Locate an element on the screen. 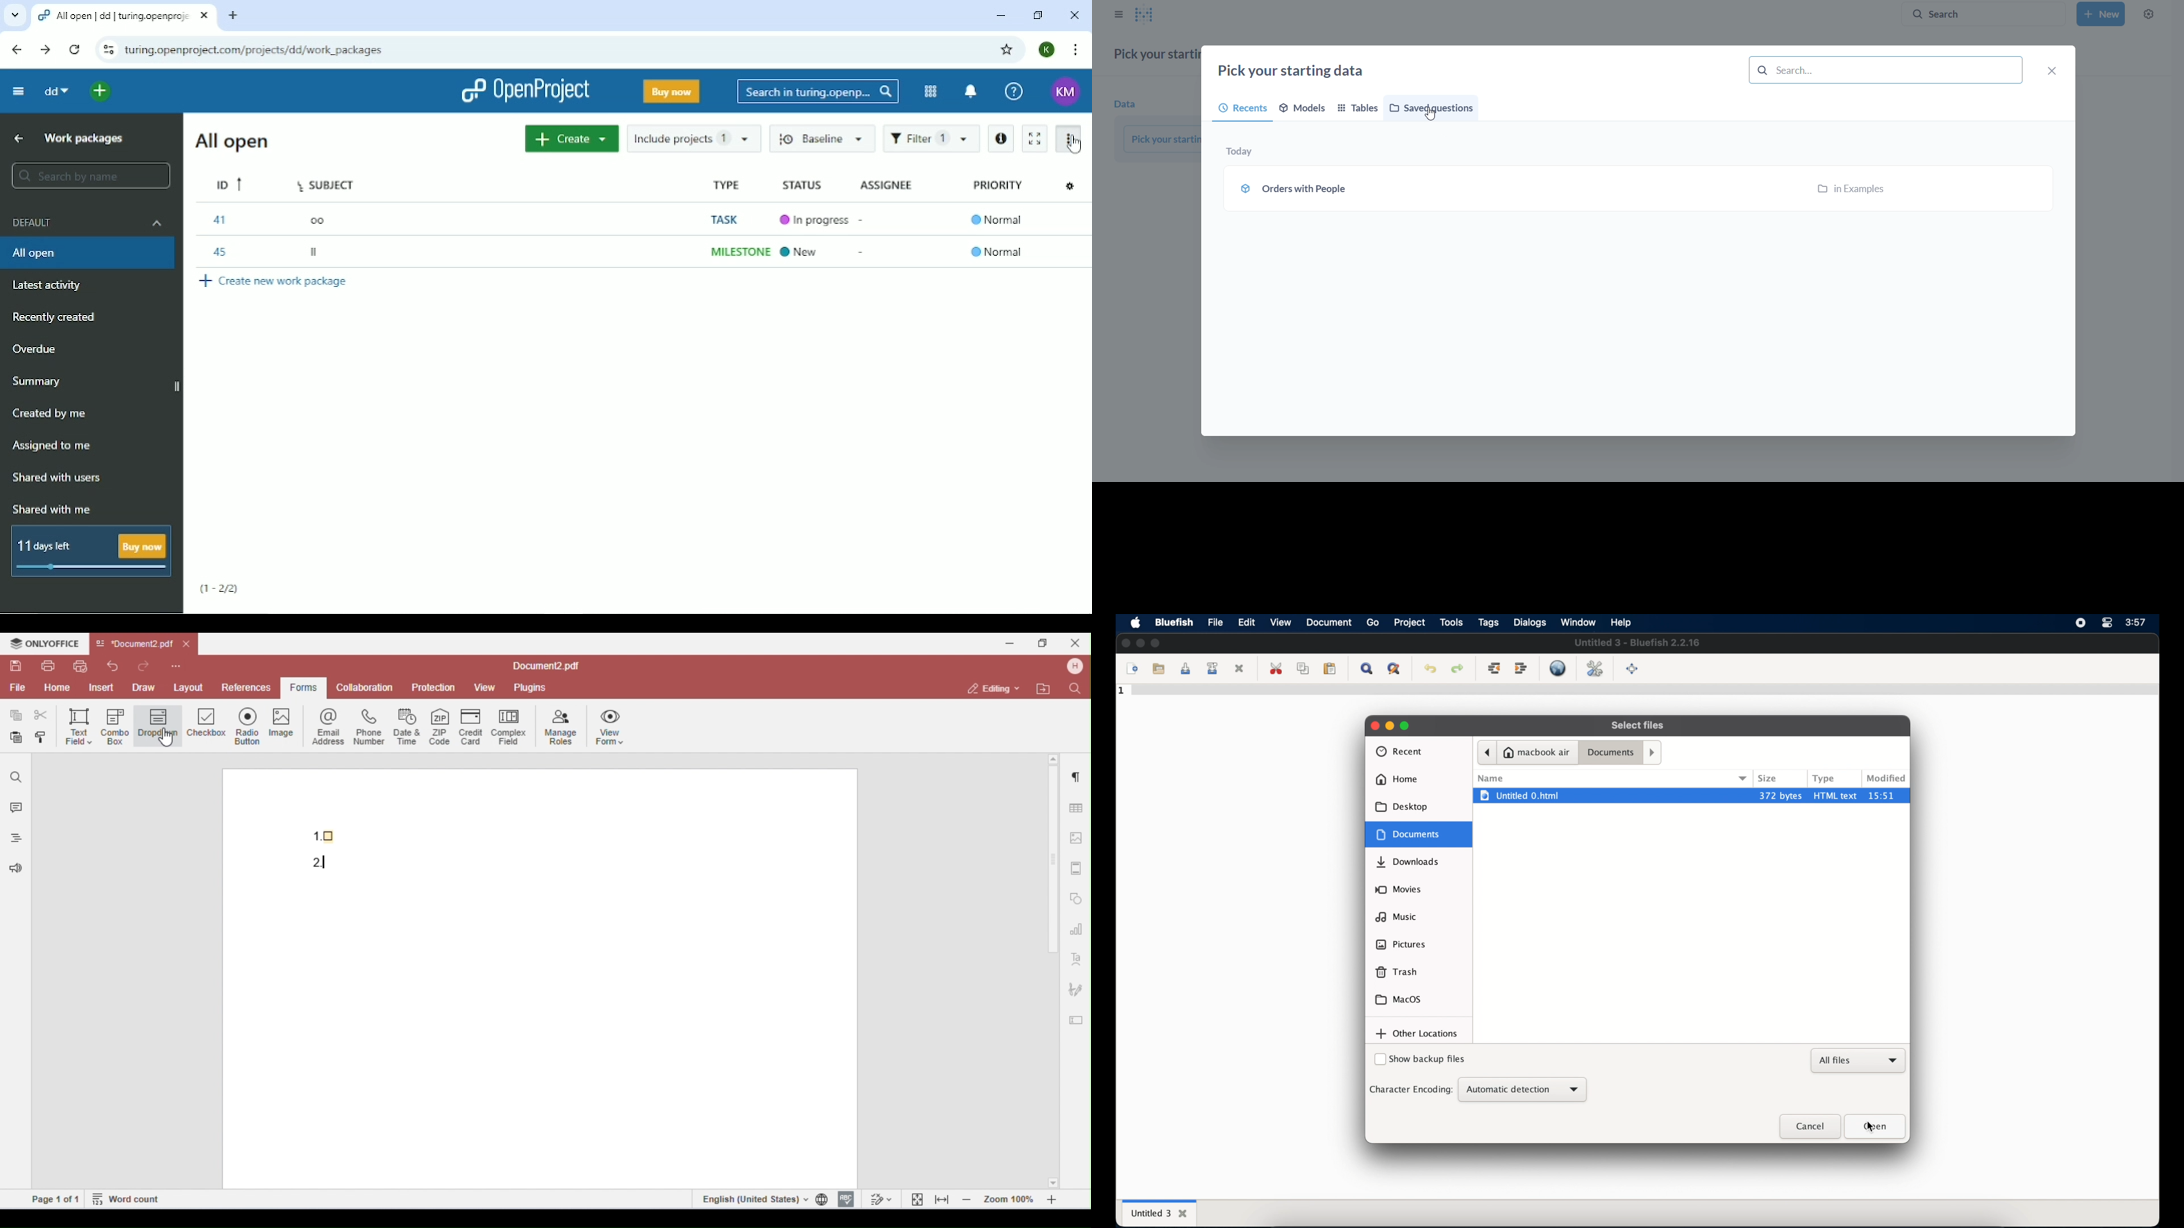 This screenshot has height=1232, width=2184. turing.openproject.com/projects/dd/work_packages is located at coordinates (263, 50).